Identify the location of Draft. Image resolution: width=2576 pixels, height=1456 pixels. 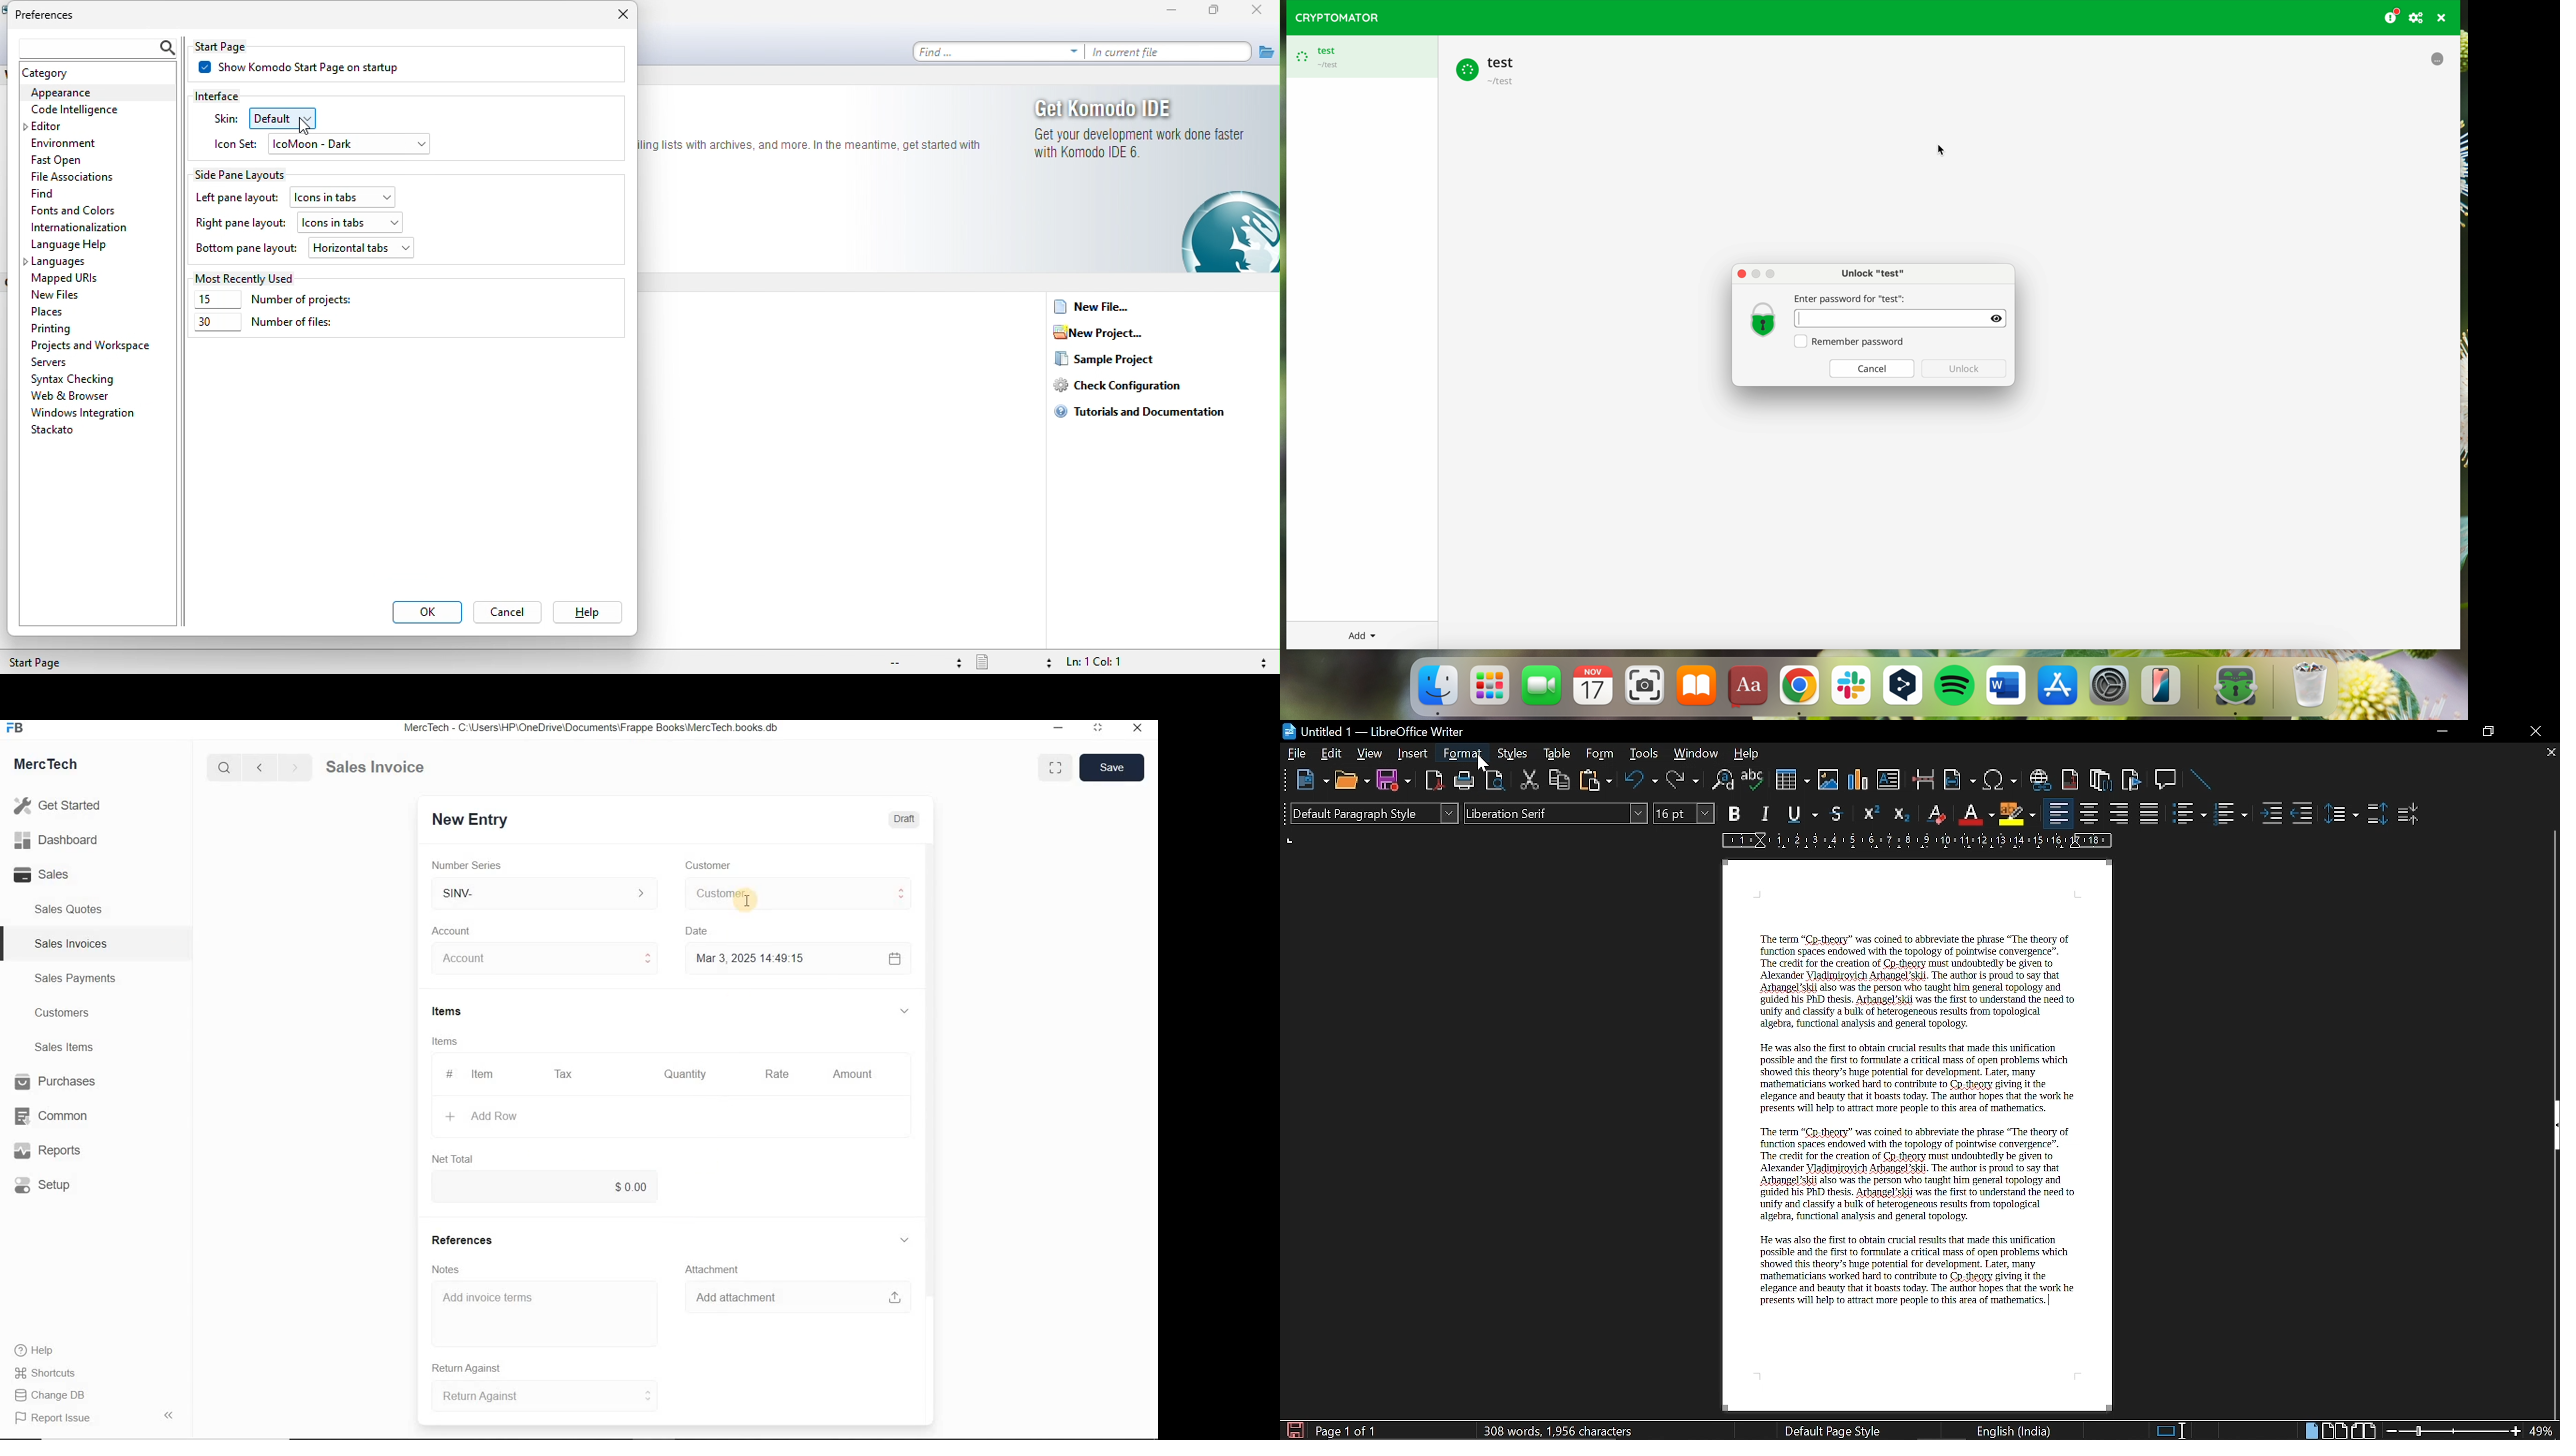
(906, 819).